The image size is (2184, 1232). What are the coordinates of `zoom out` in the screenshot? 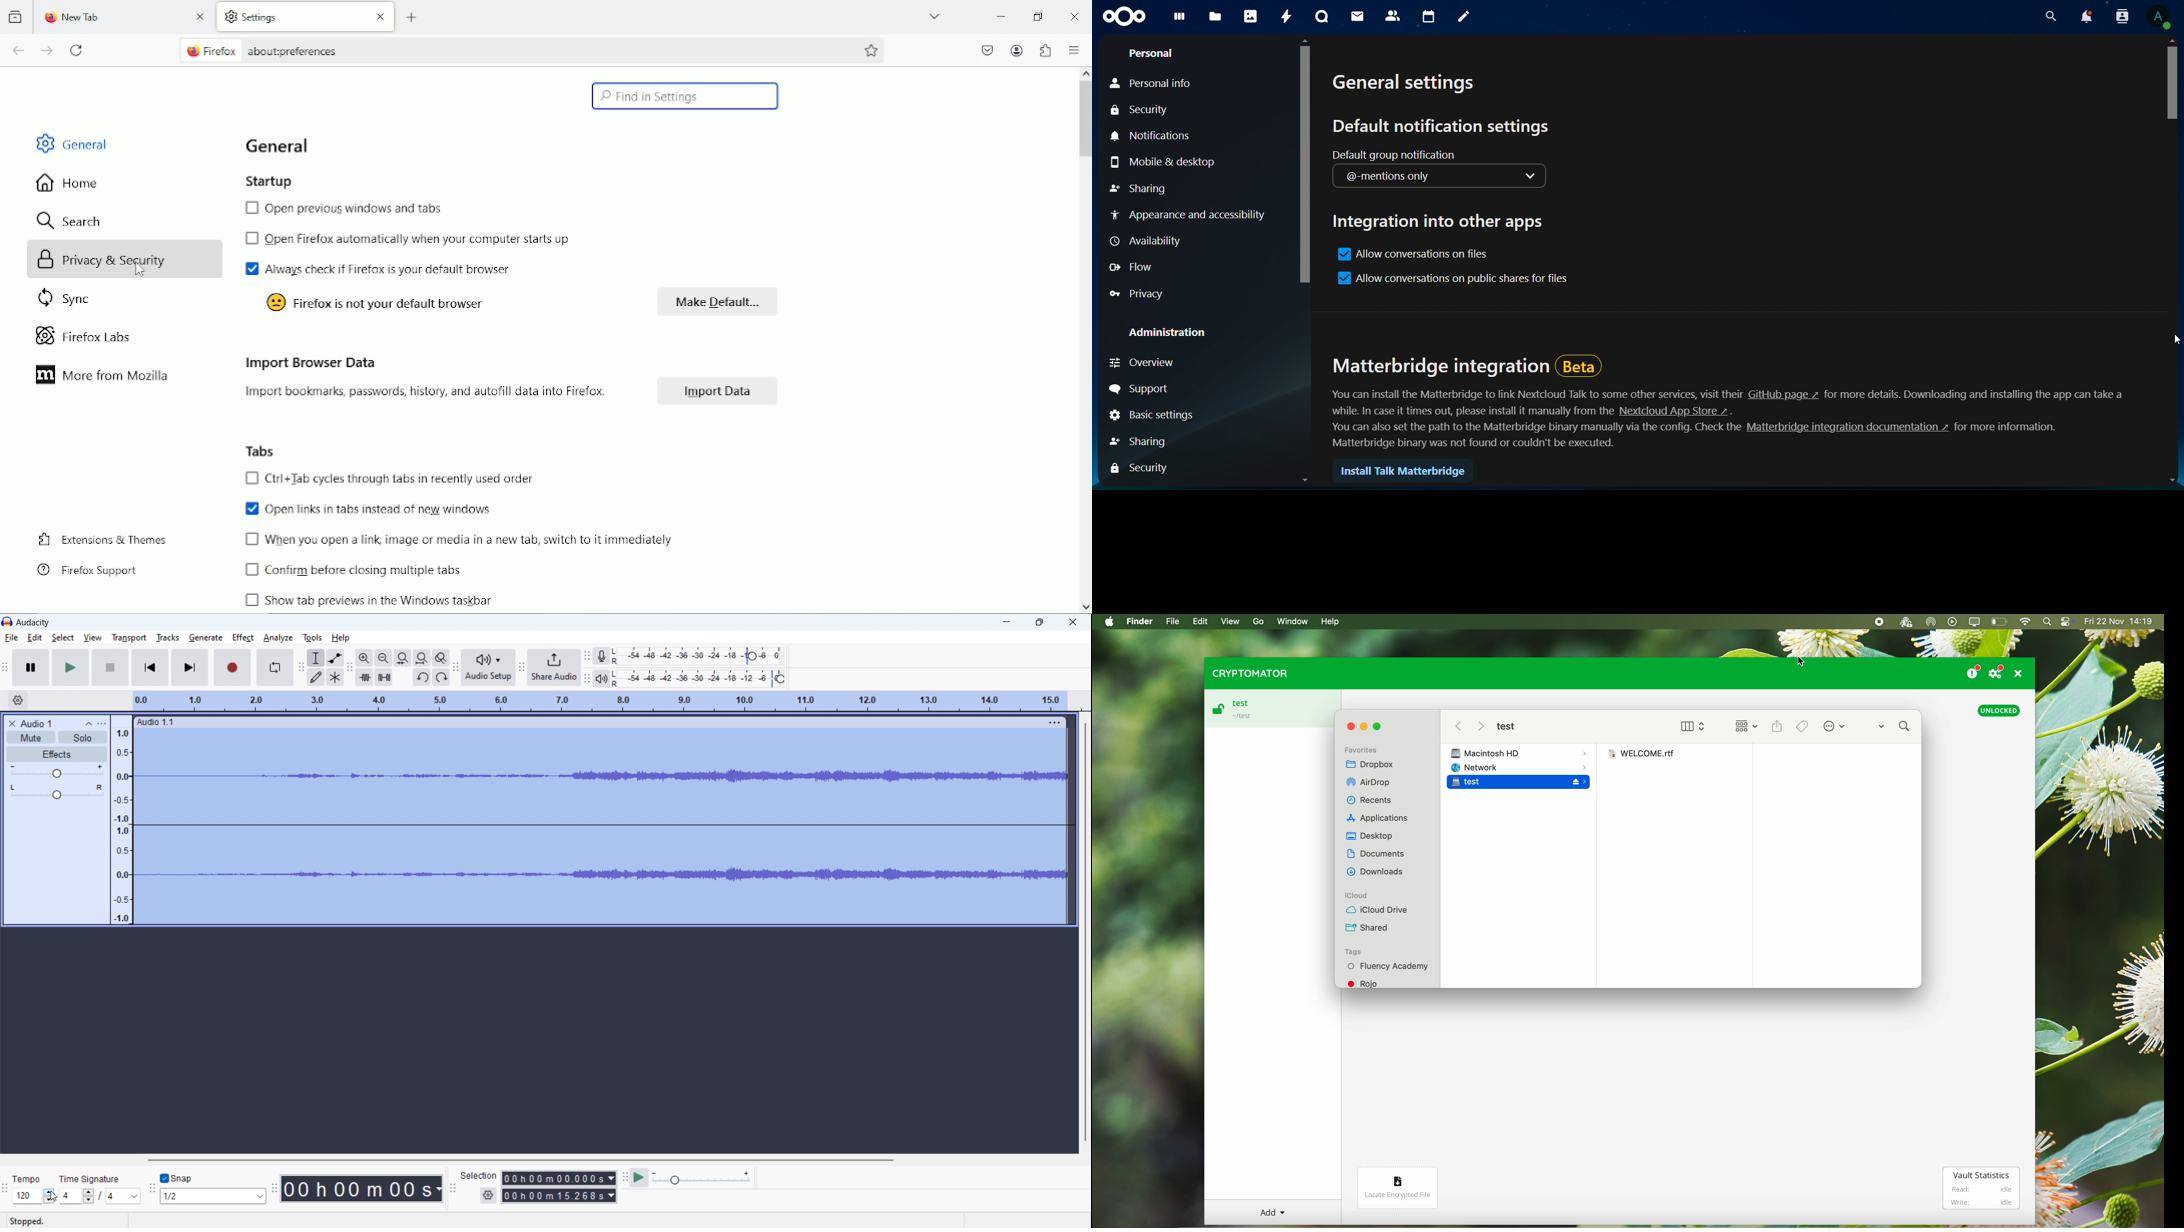 It's located at (384, 658).